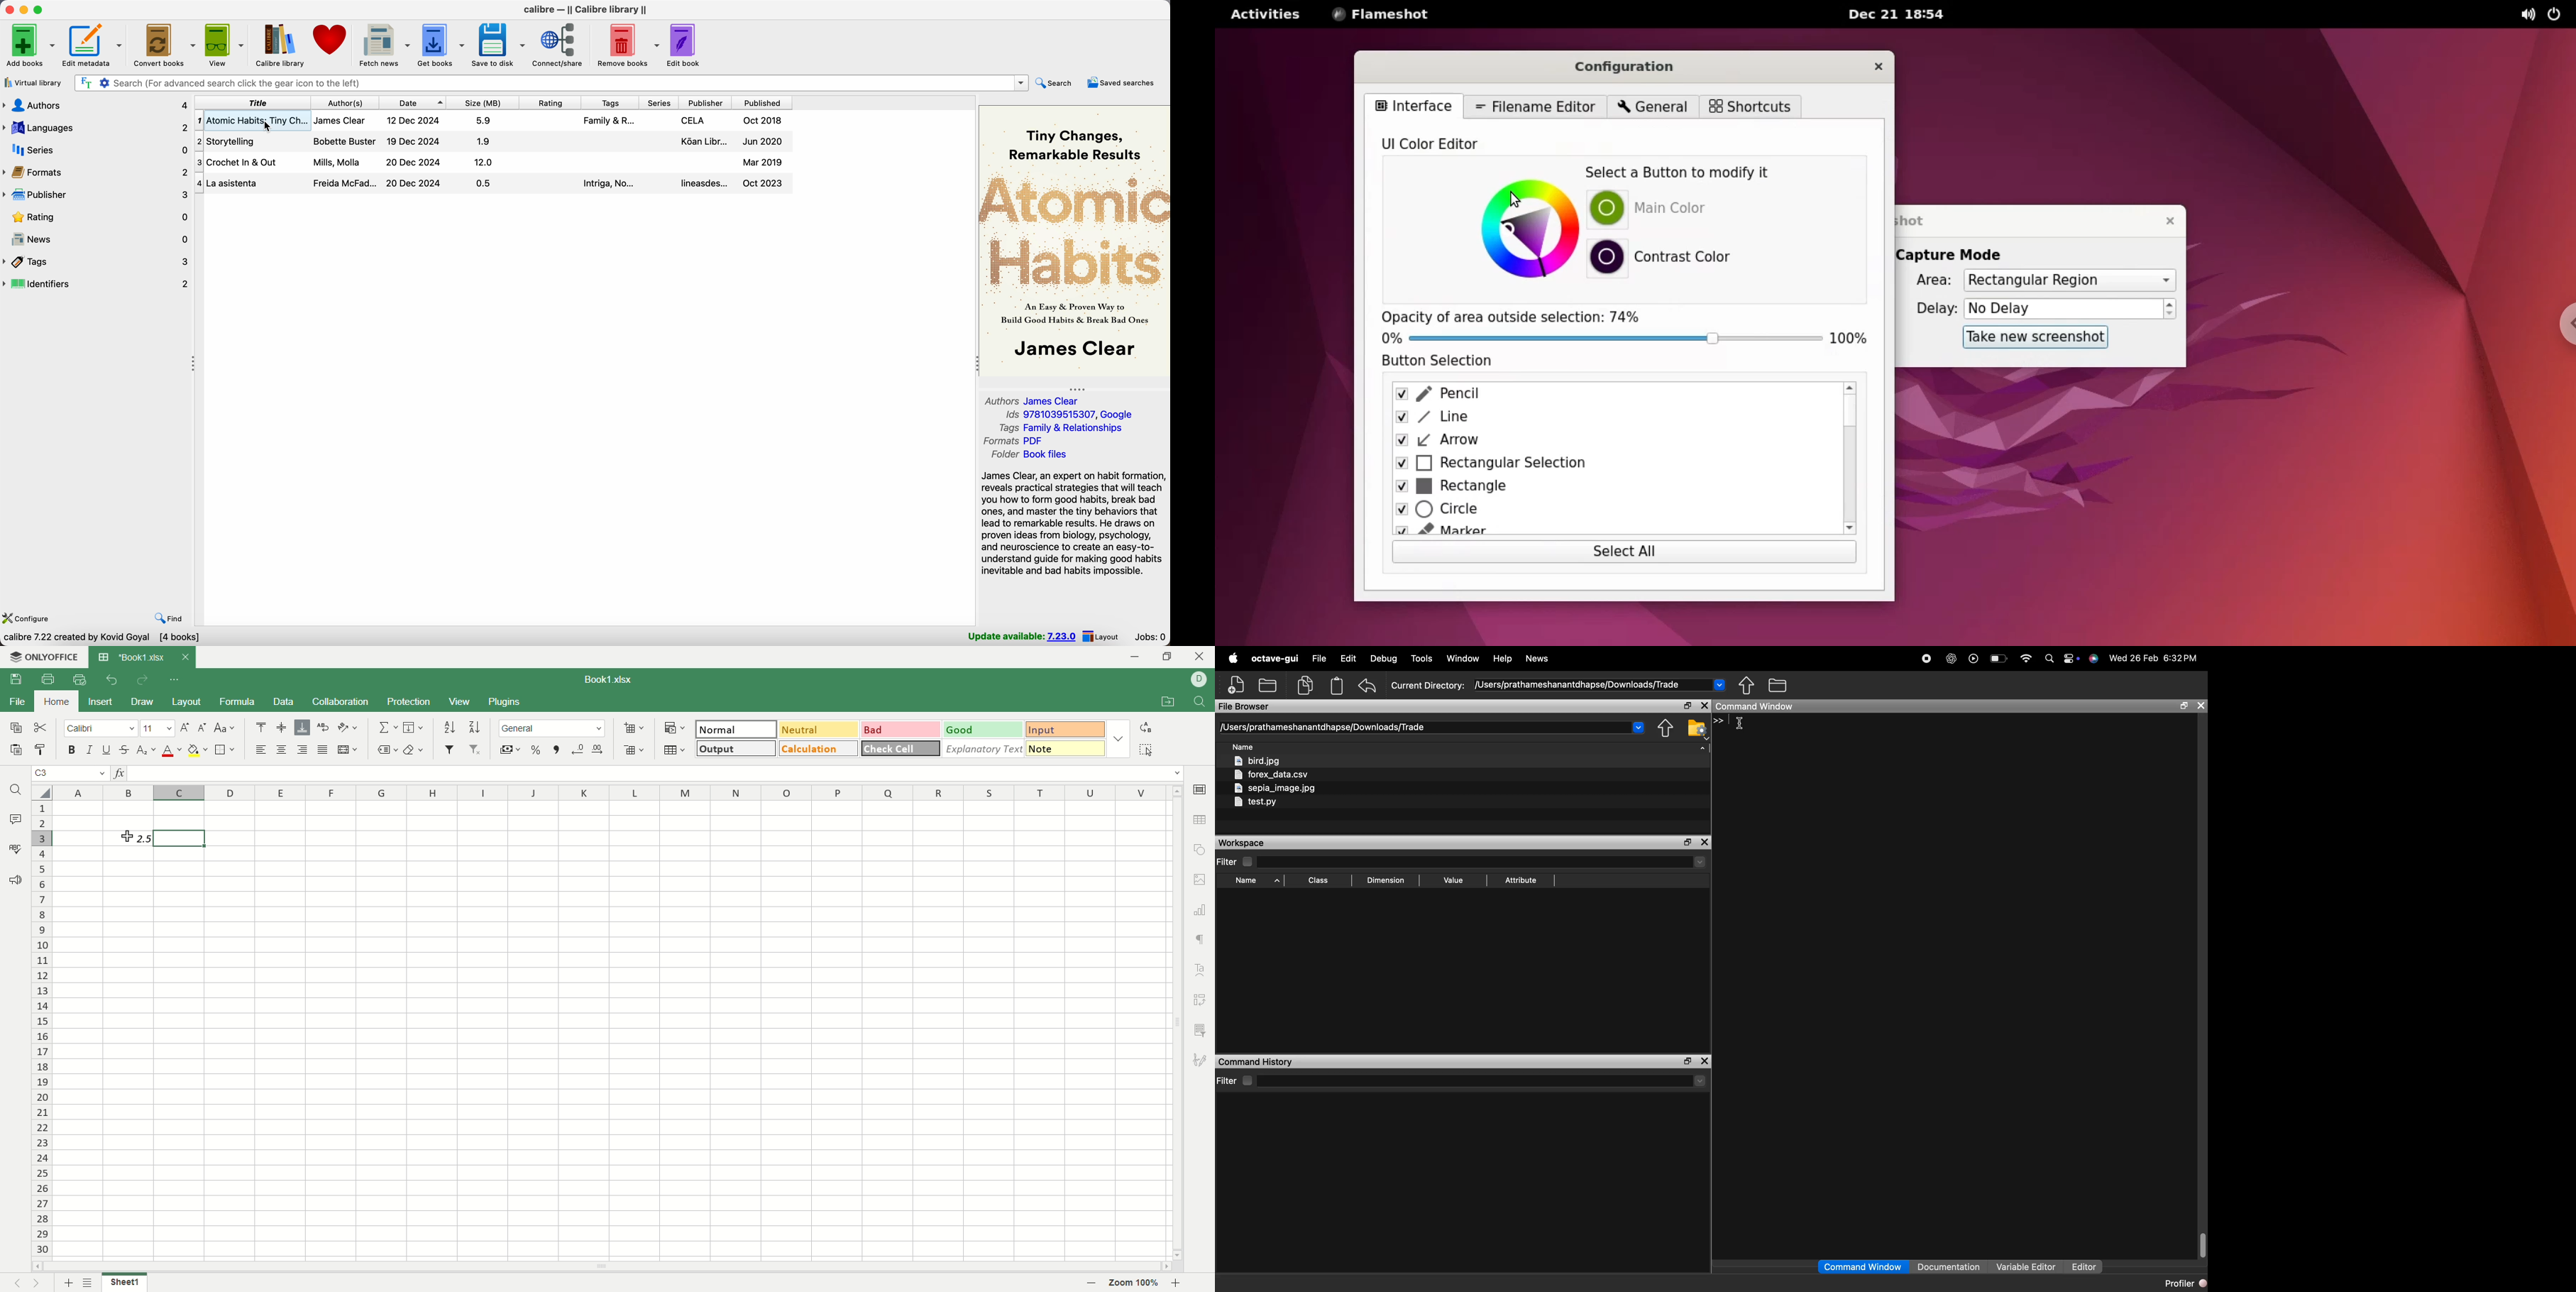  Describe the element at coordinates (1200, 849) in the screenshot. I see `object settings` at that location.